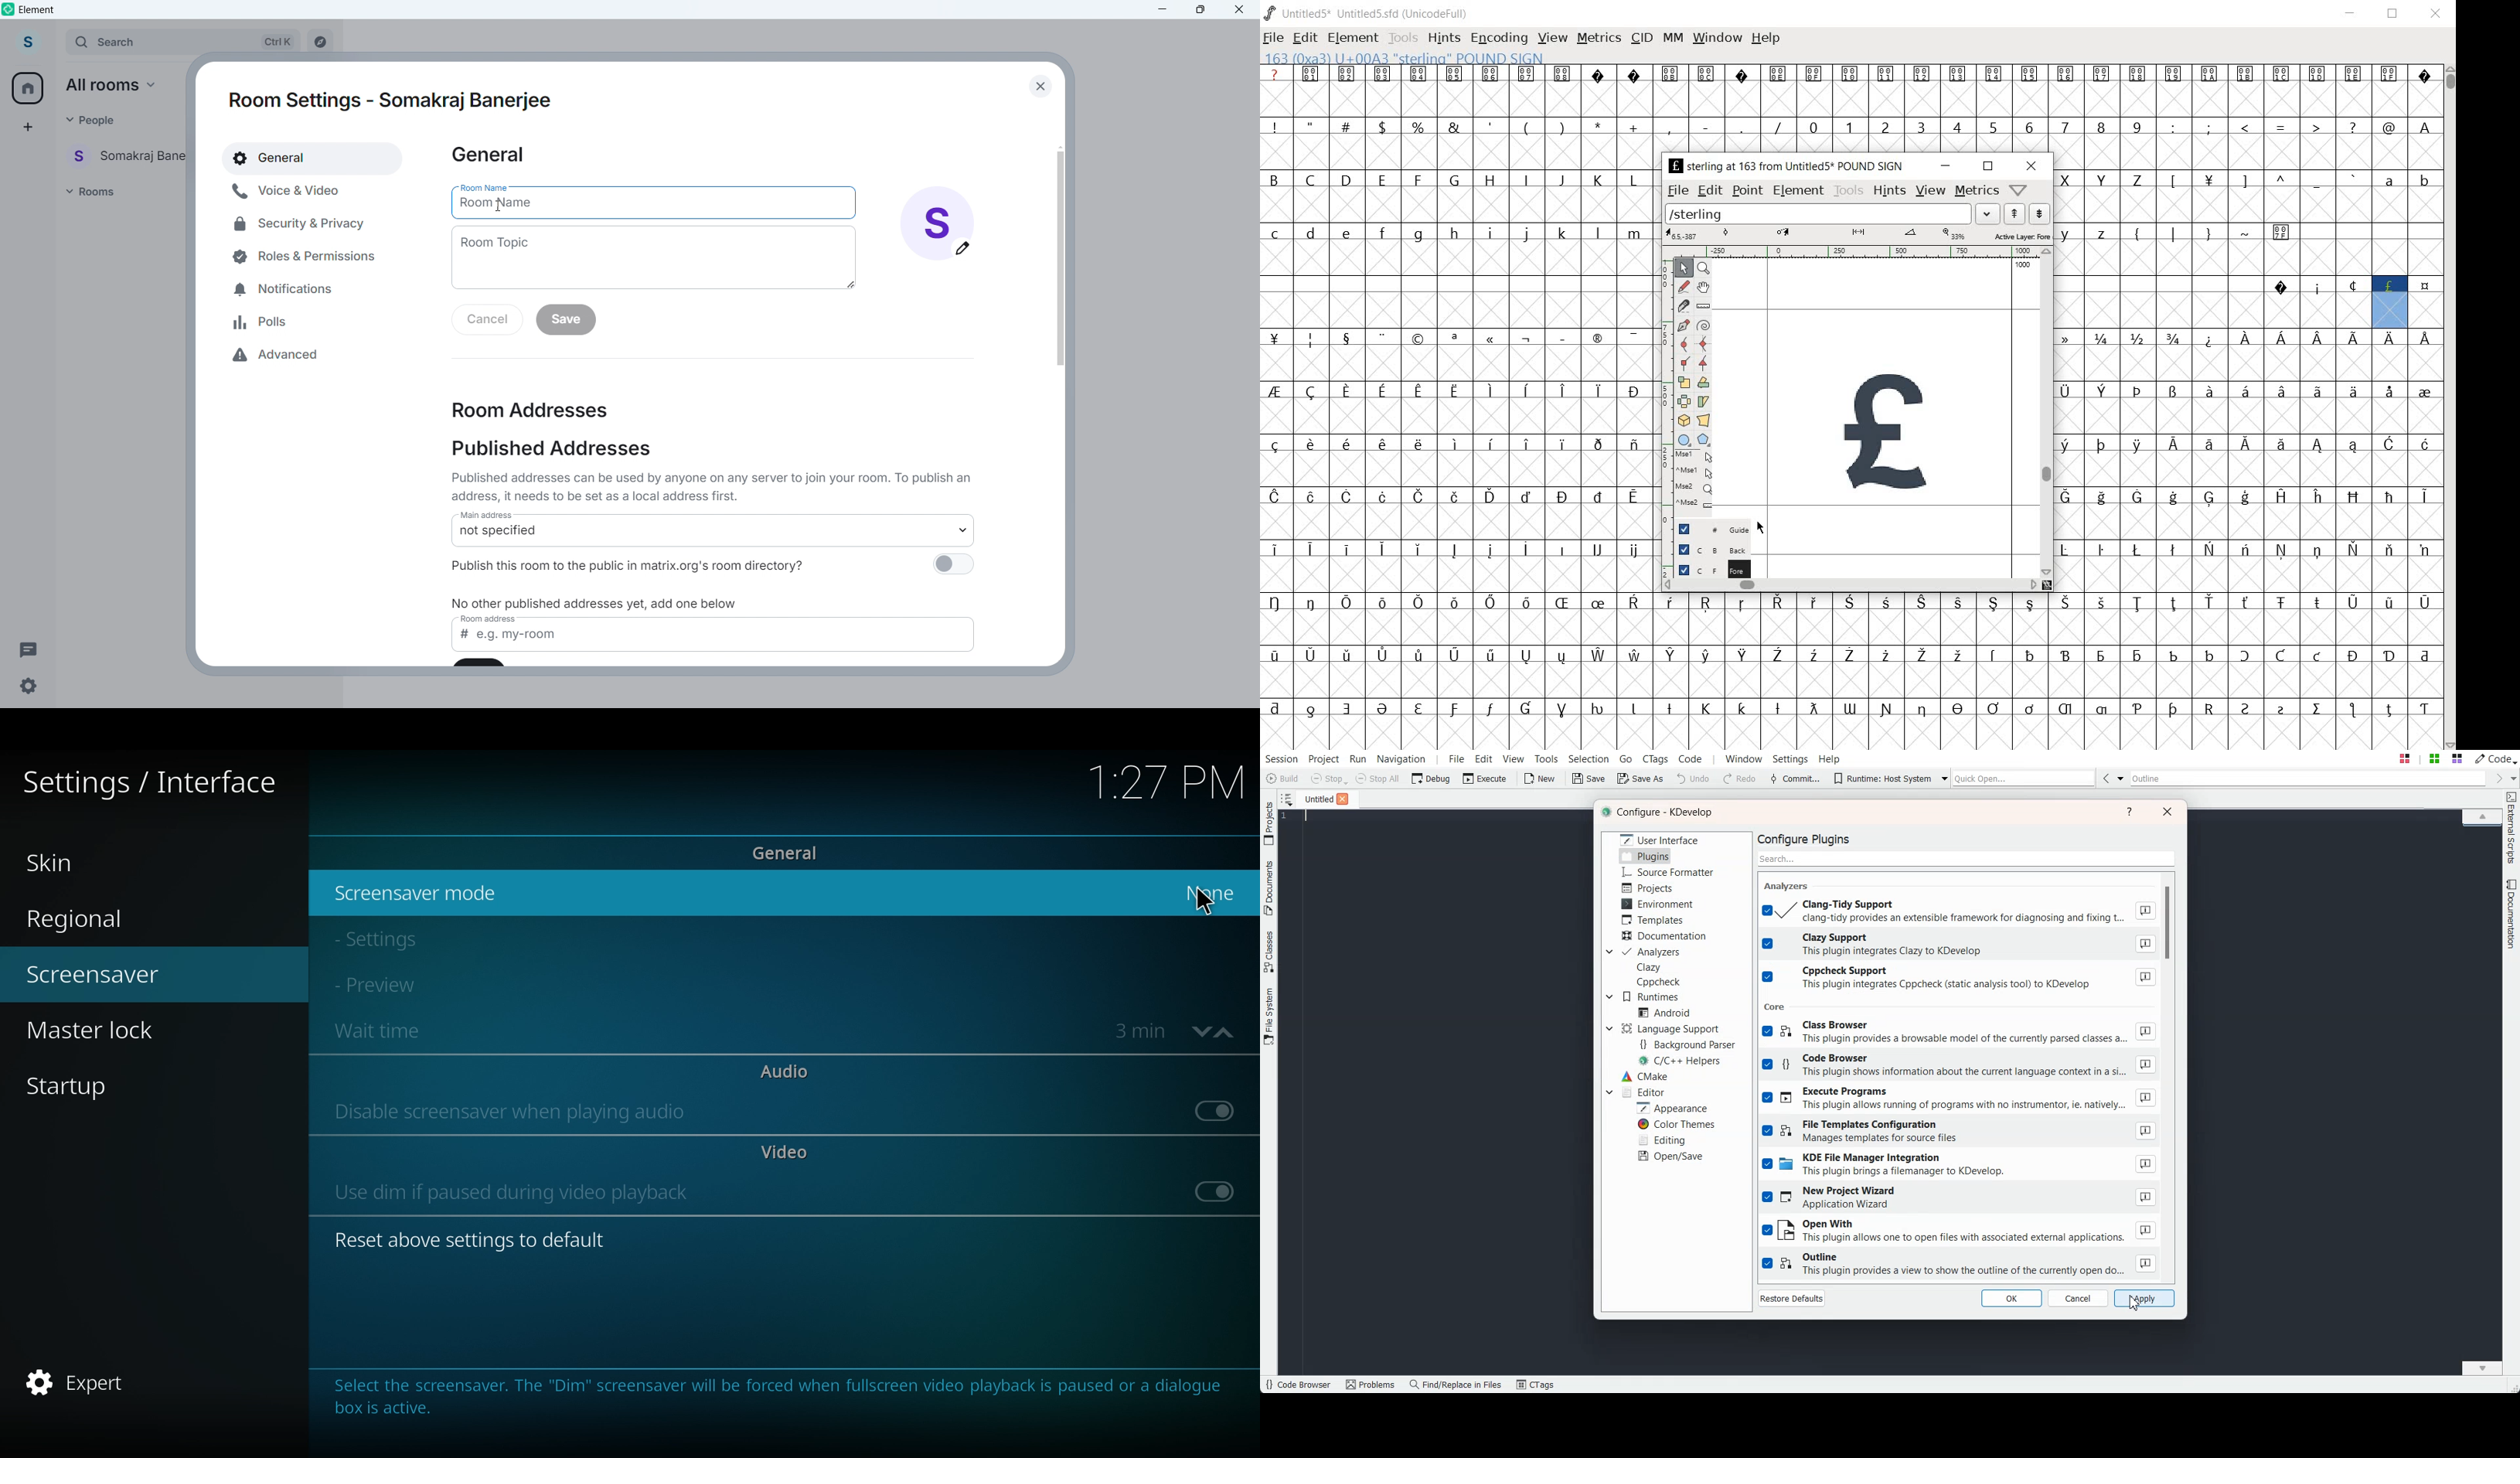 The height and width of the screenshot is (1484, 2520). Describe the element at coordinates (2280, 656) in the screenshot. I see `Symbol` at that location.